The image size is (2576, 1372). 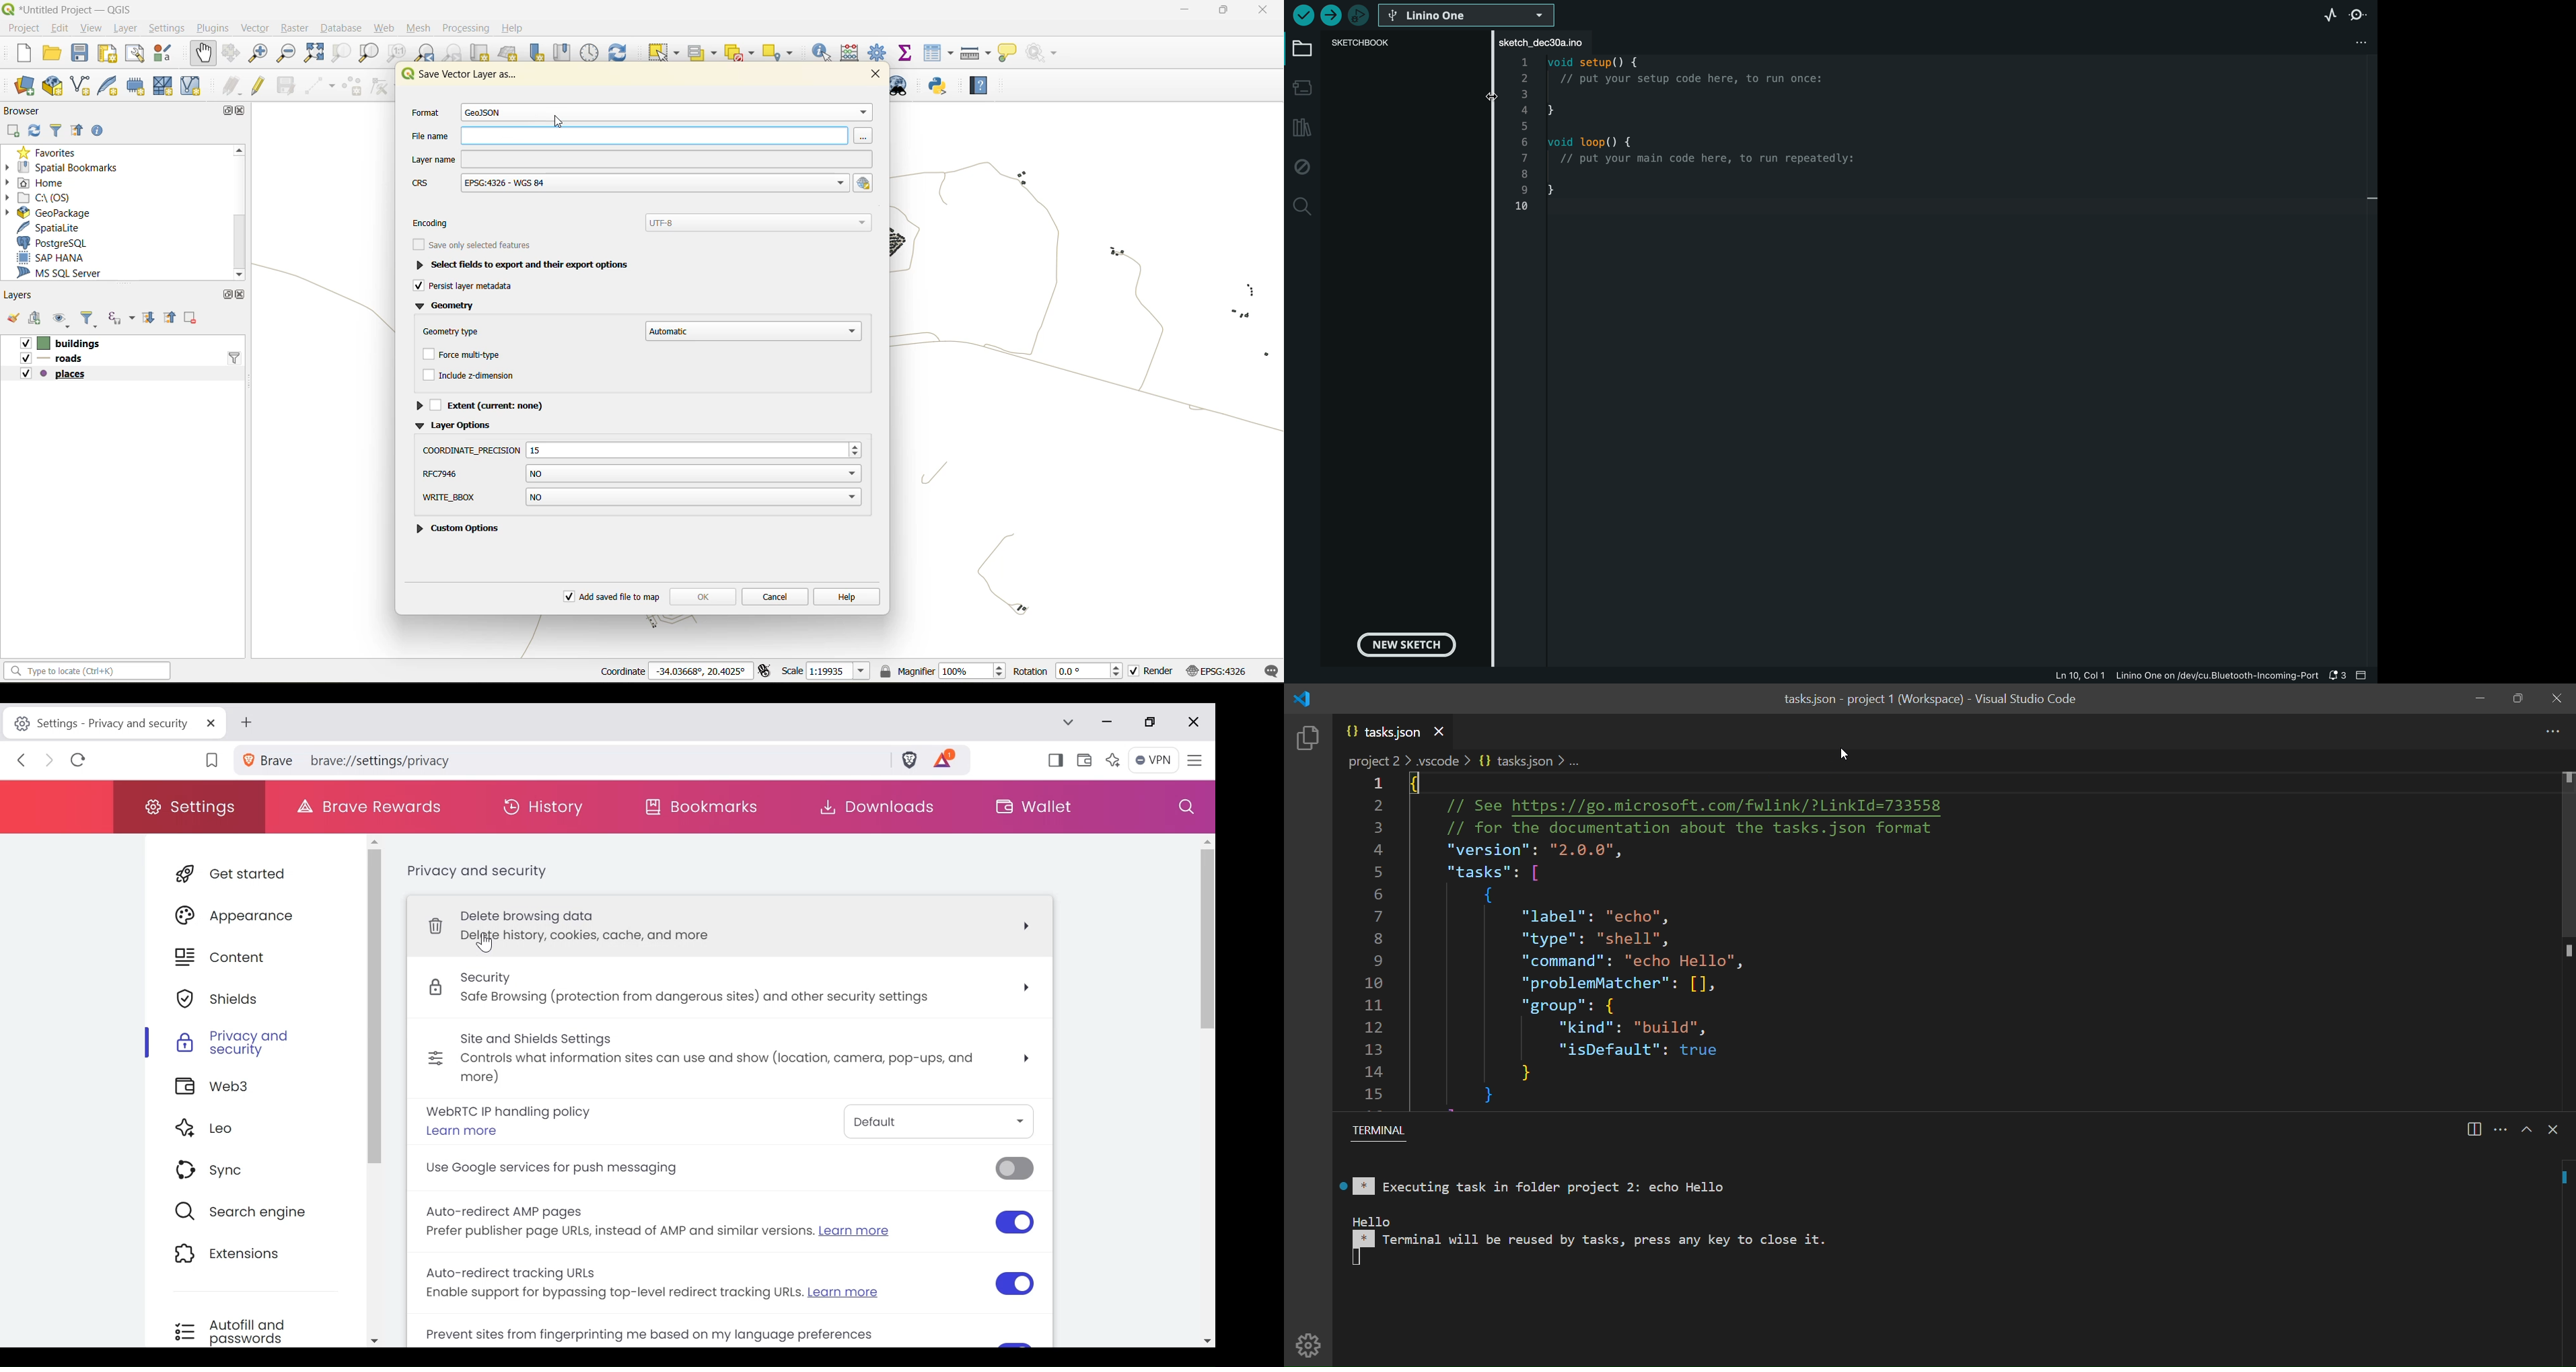 I want to click on Refresh, so click(x=79, y=762).